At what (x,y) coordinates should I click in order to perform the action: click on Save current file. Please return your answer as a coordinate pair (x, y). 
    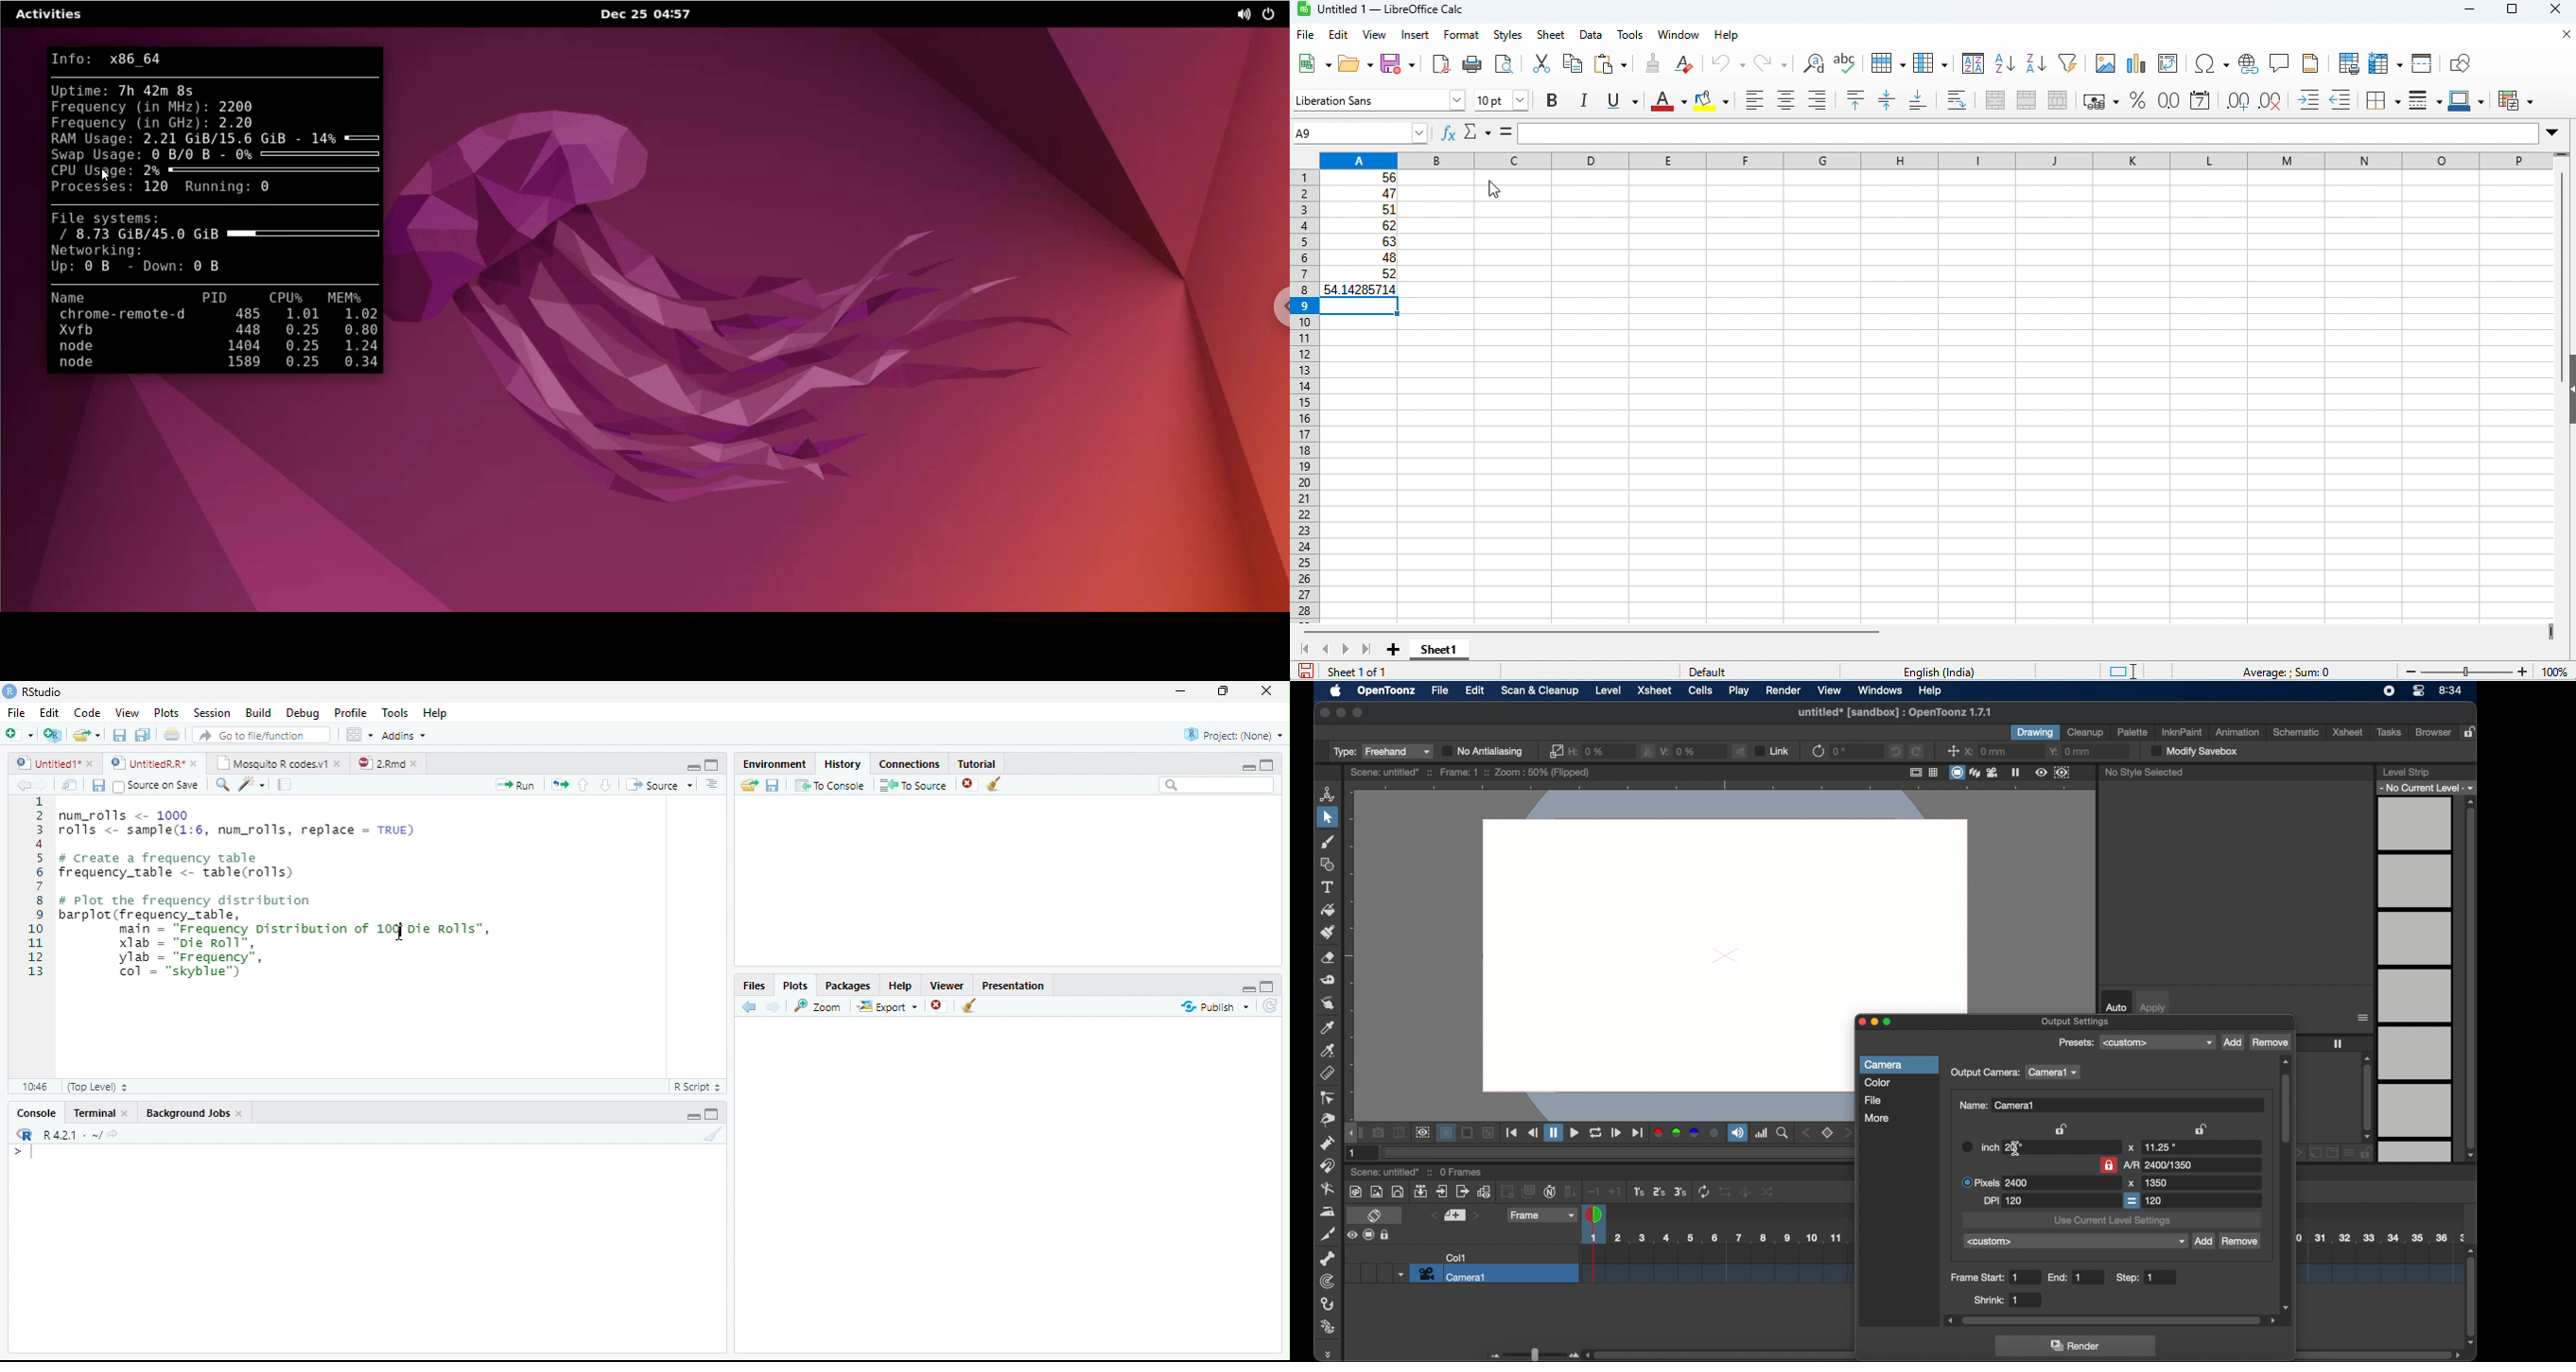
    Looking at the image, I should click on (119, 735).